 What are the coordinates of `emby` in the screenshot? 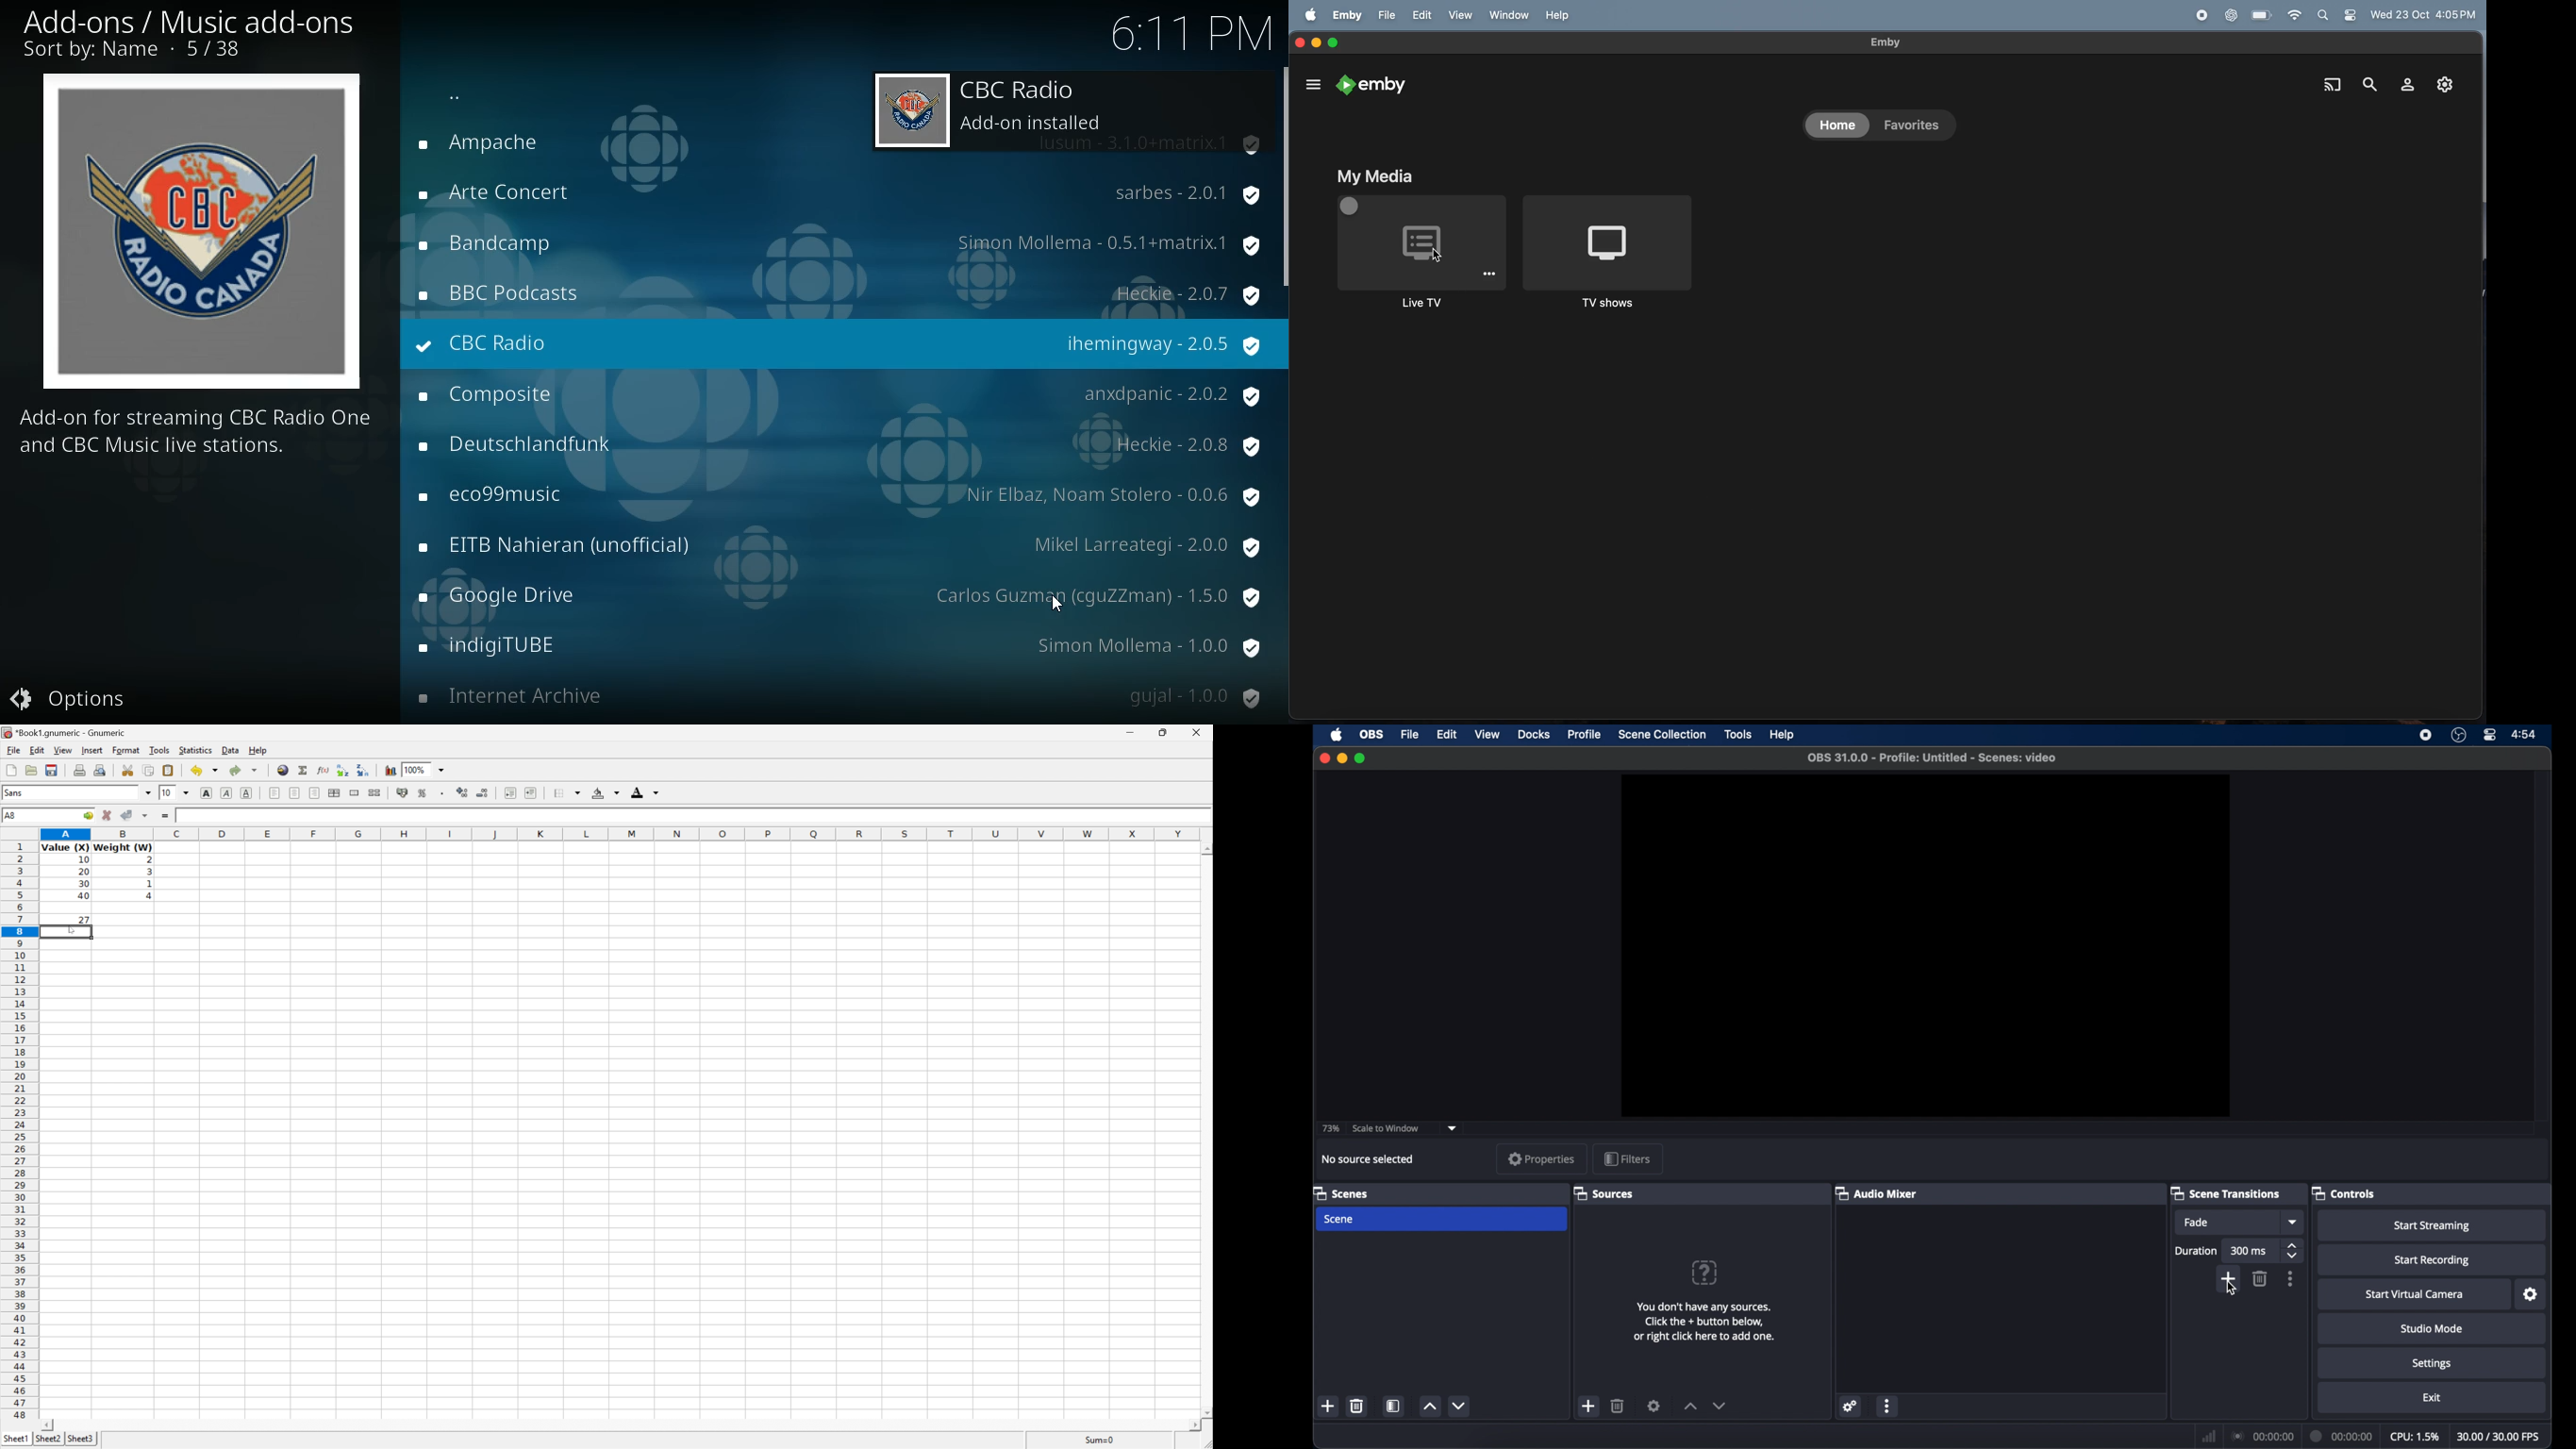 It's located at (1348, 14).